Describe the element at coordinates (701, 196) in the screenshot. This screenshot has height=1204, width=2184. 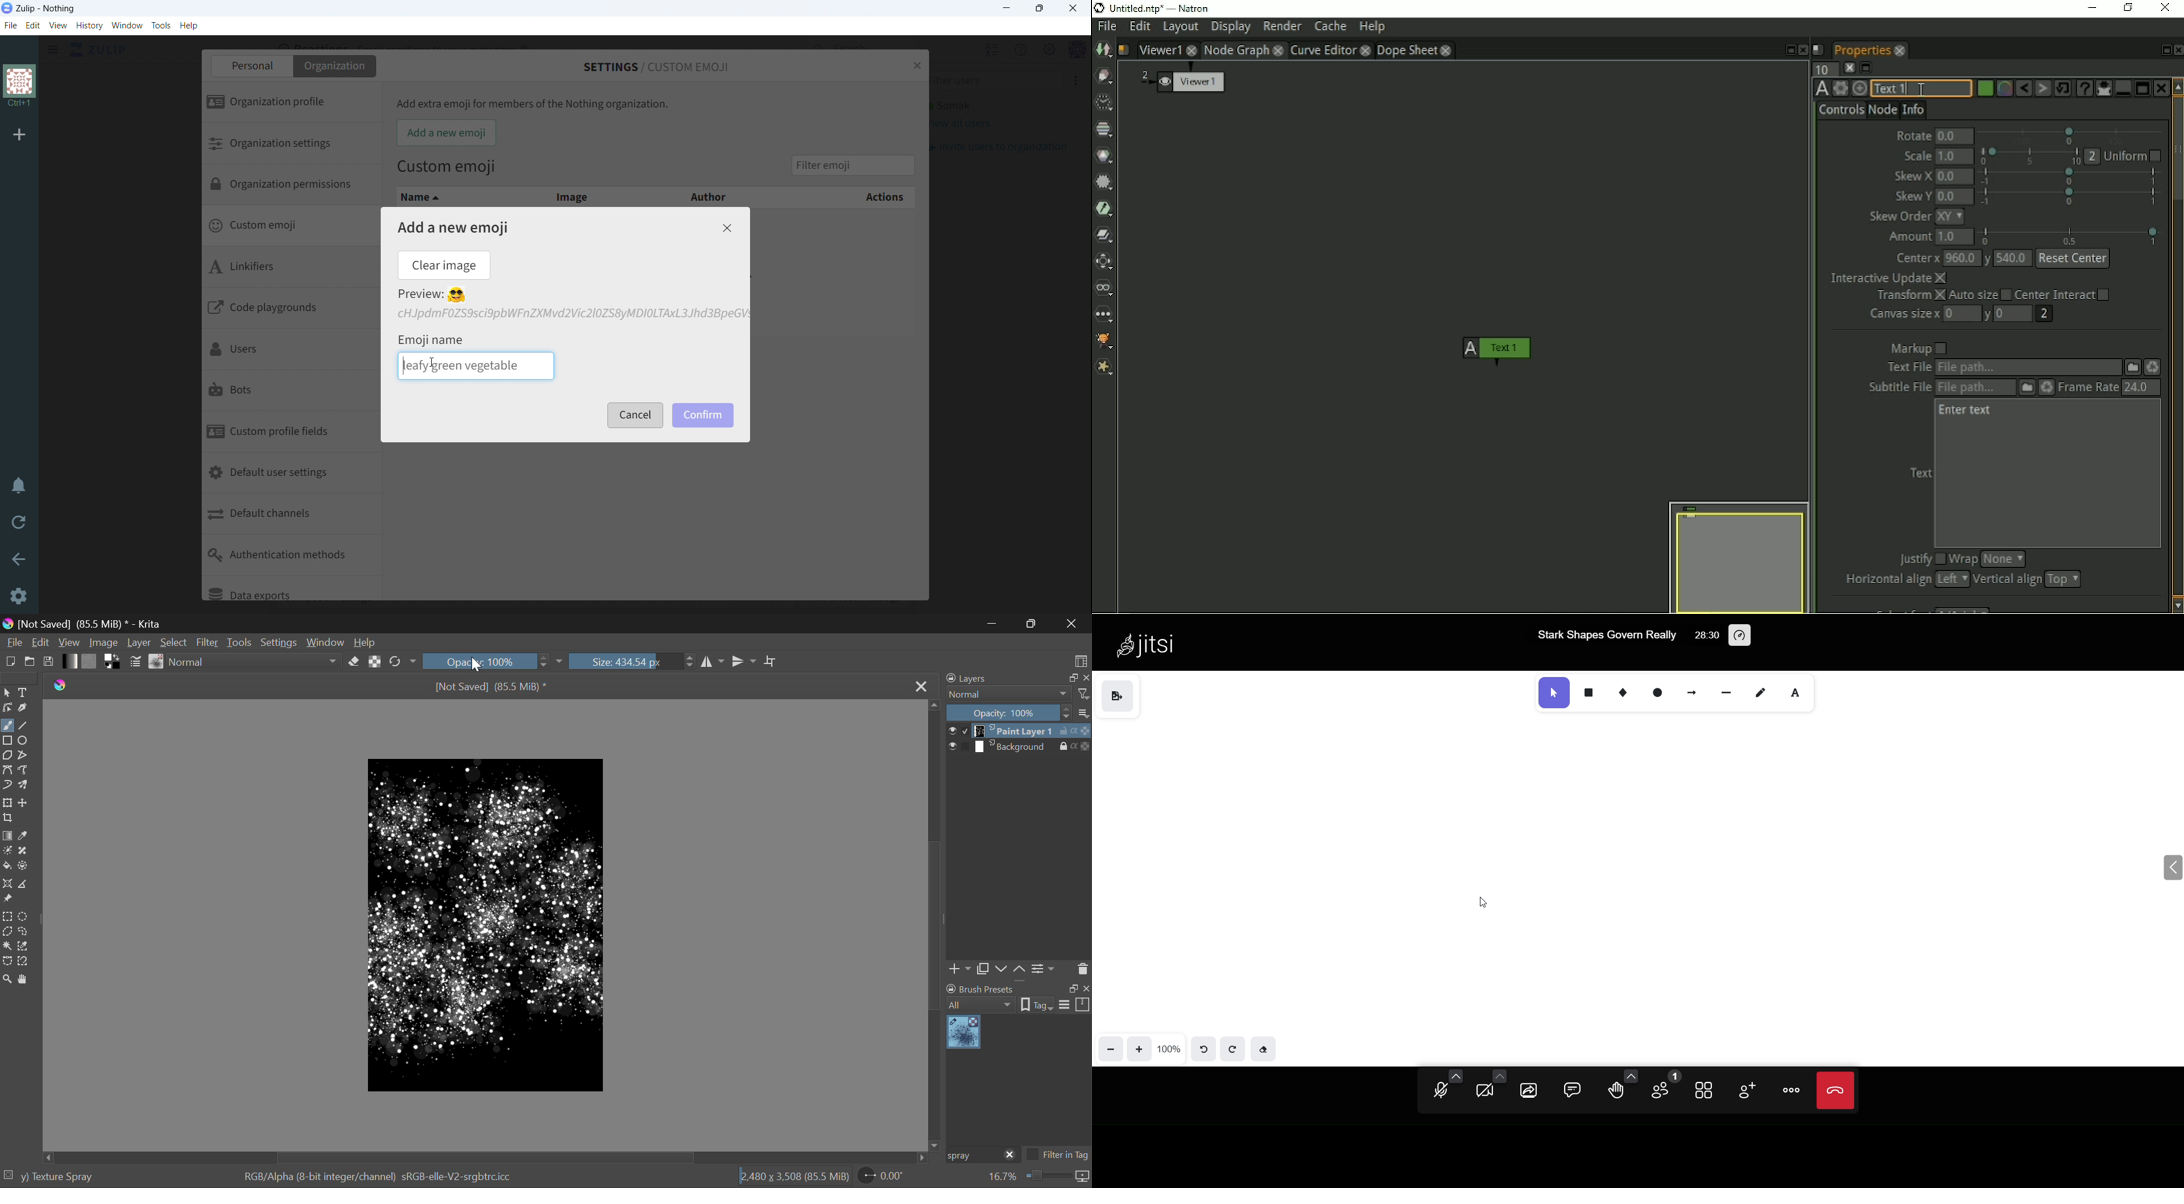
I see `author` at that location.